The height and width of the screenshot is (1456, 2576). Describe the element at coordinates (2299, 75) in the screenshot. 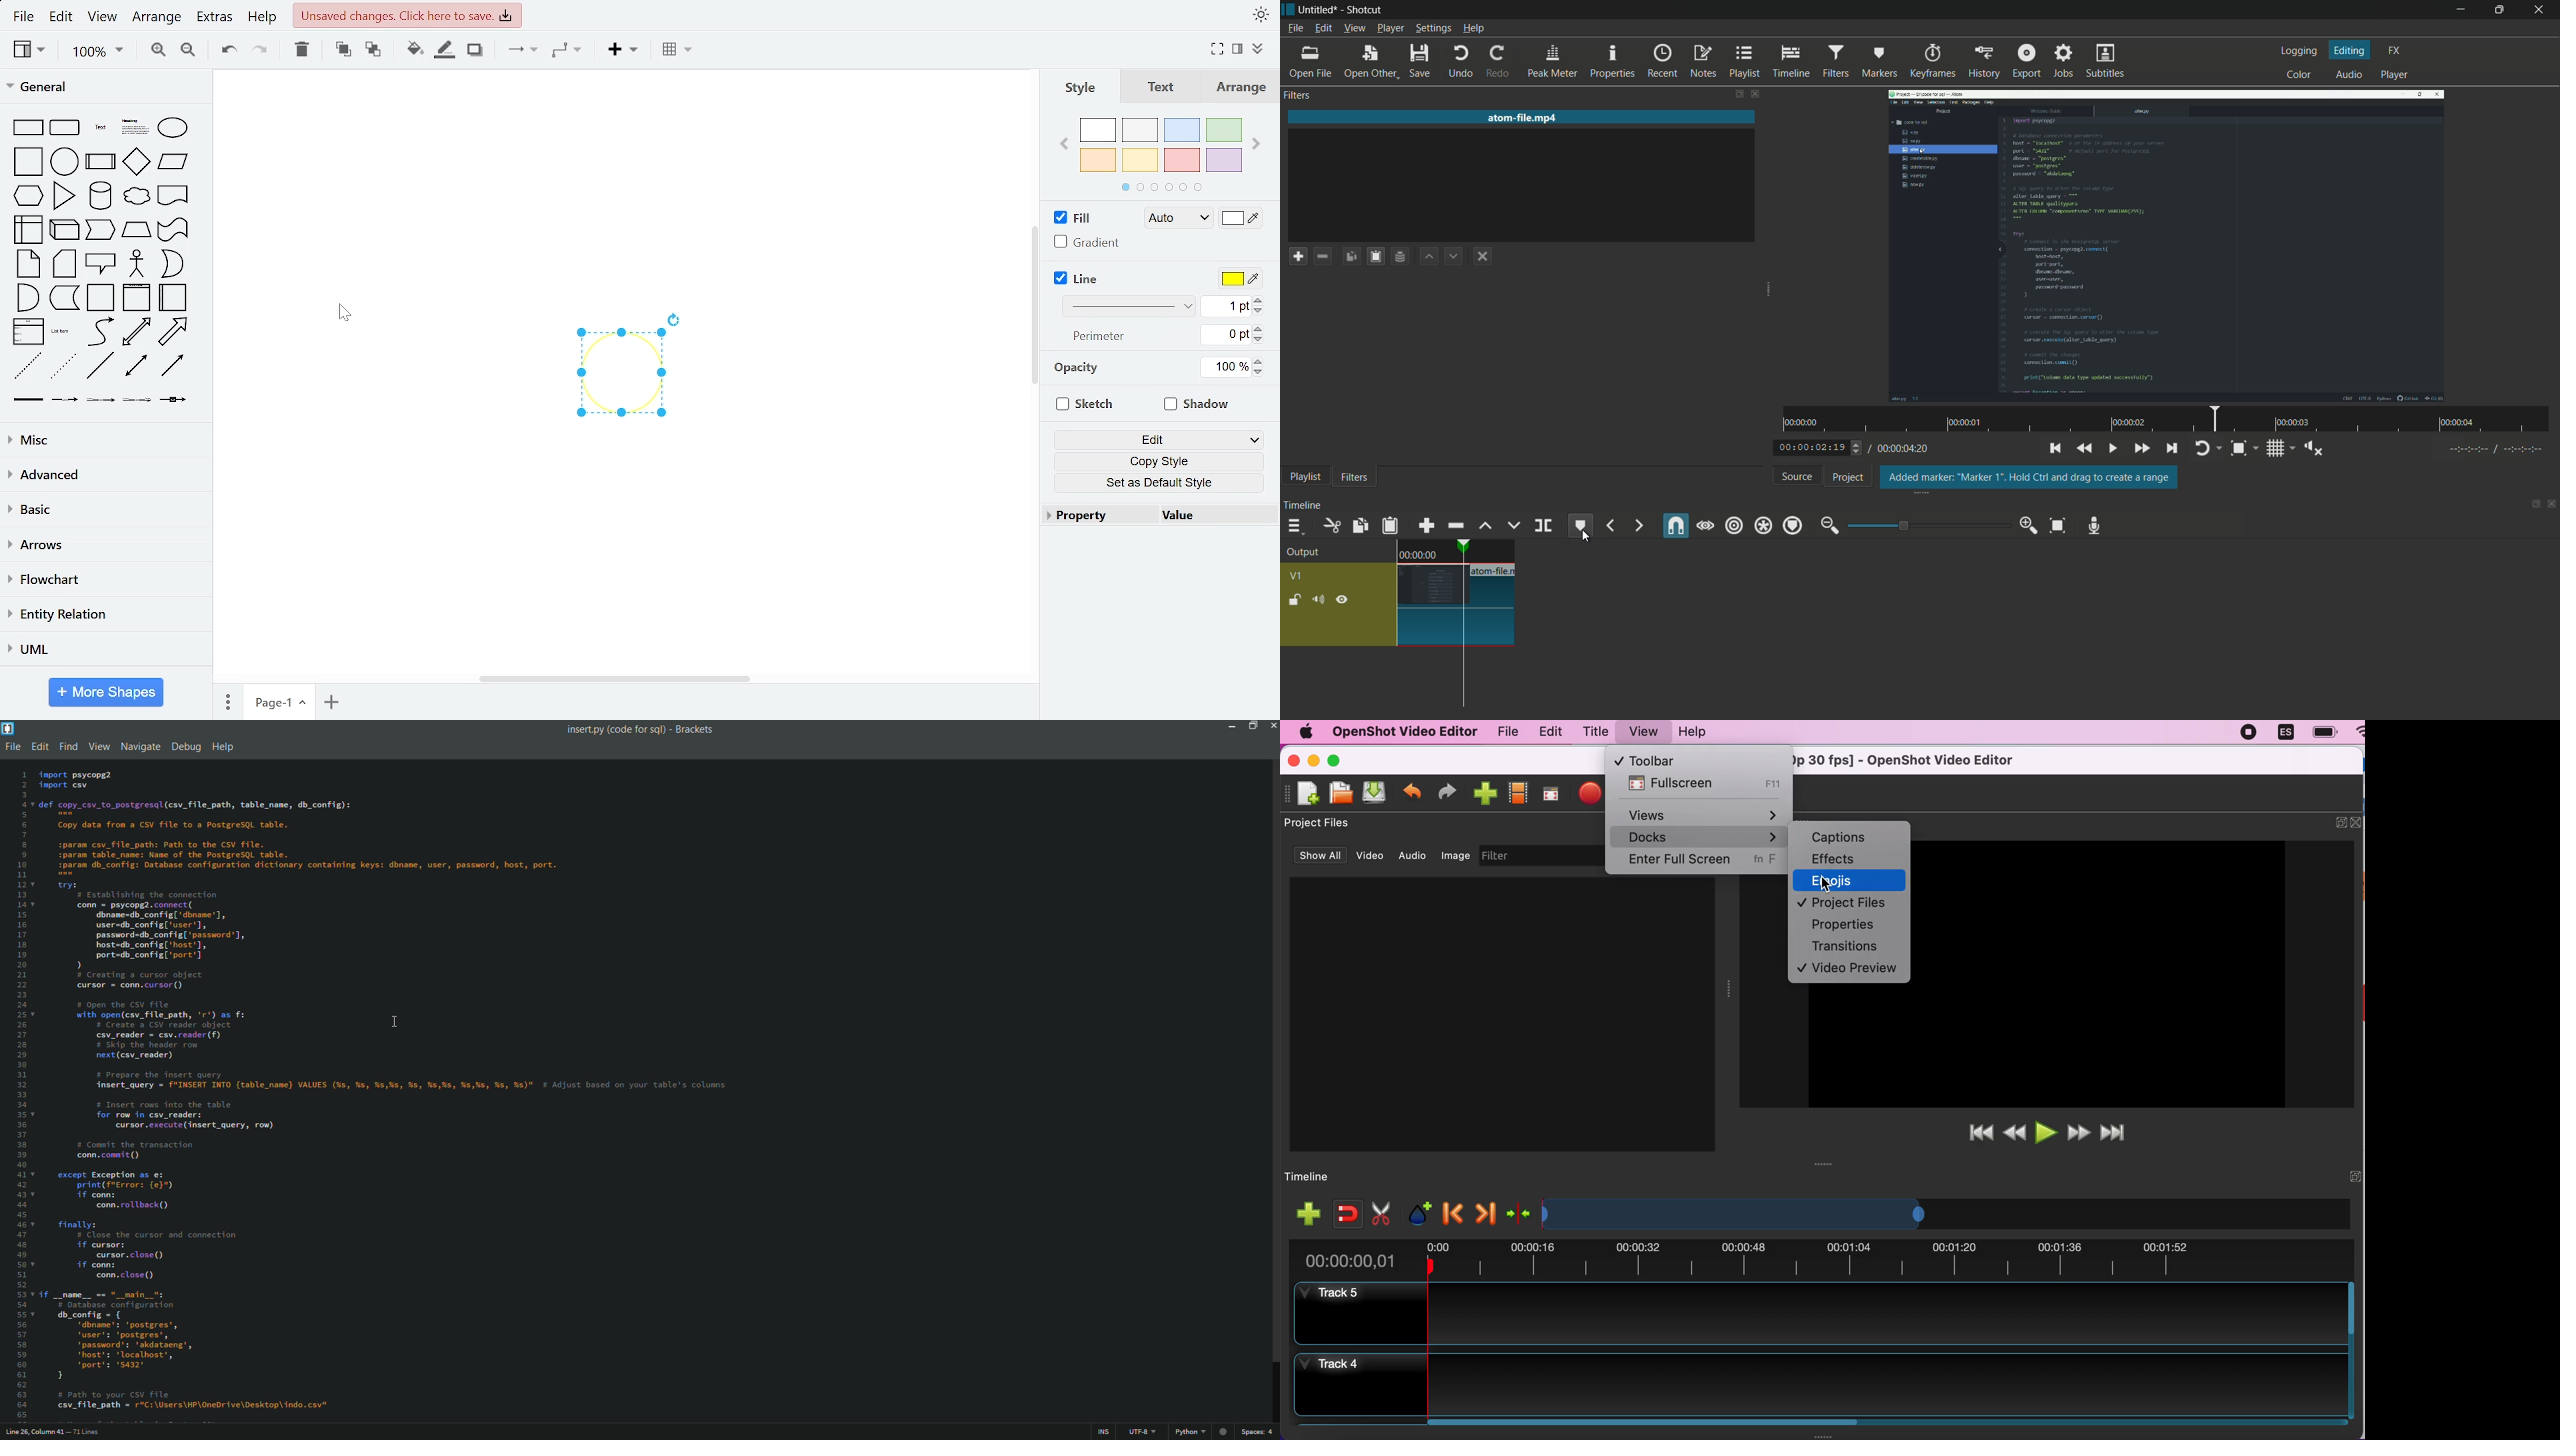

I see `color` at that location.